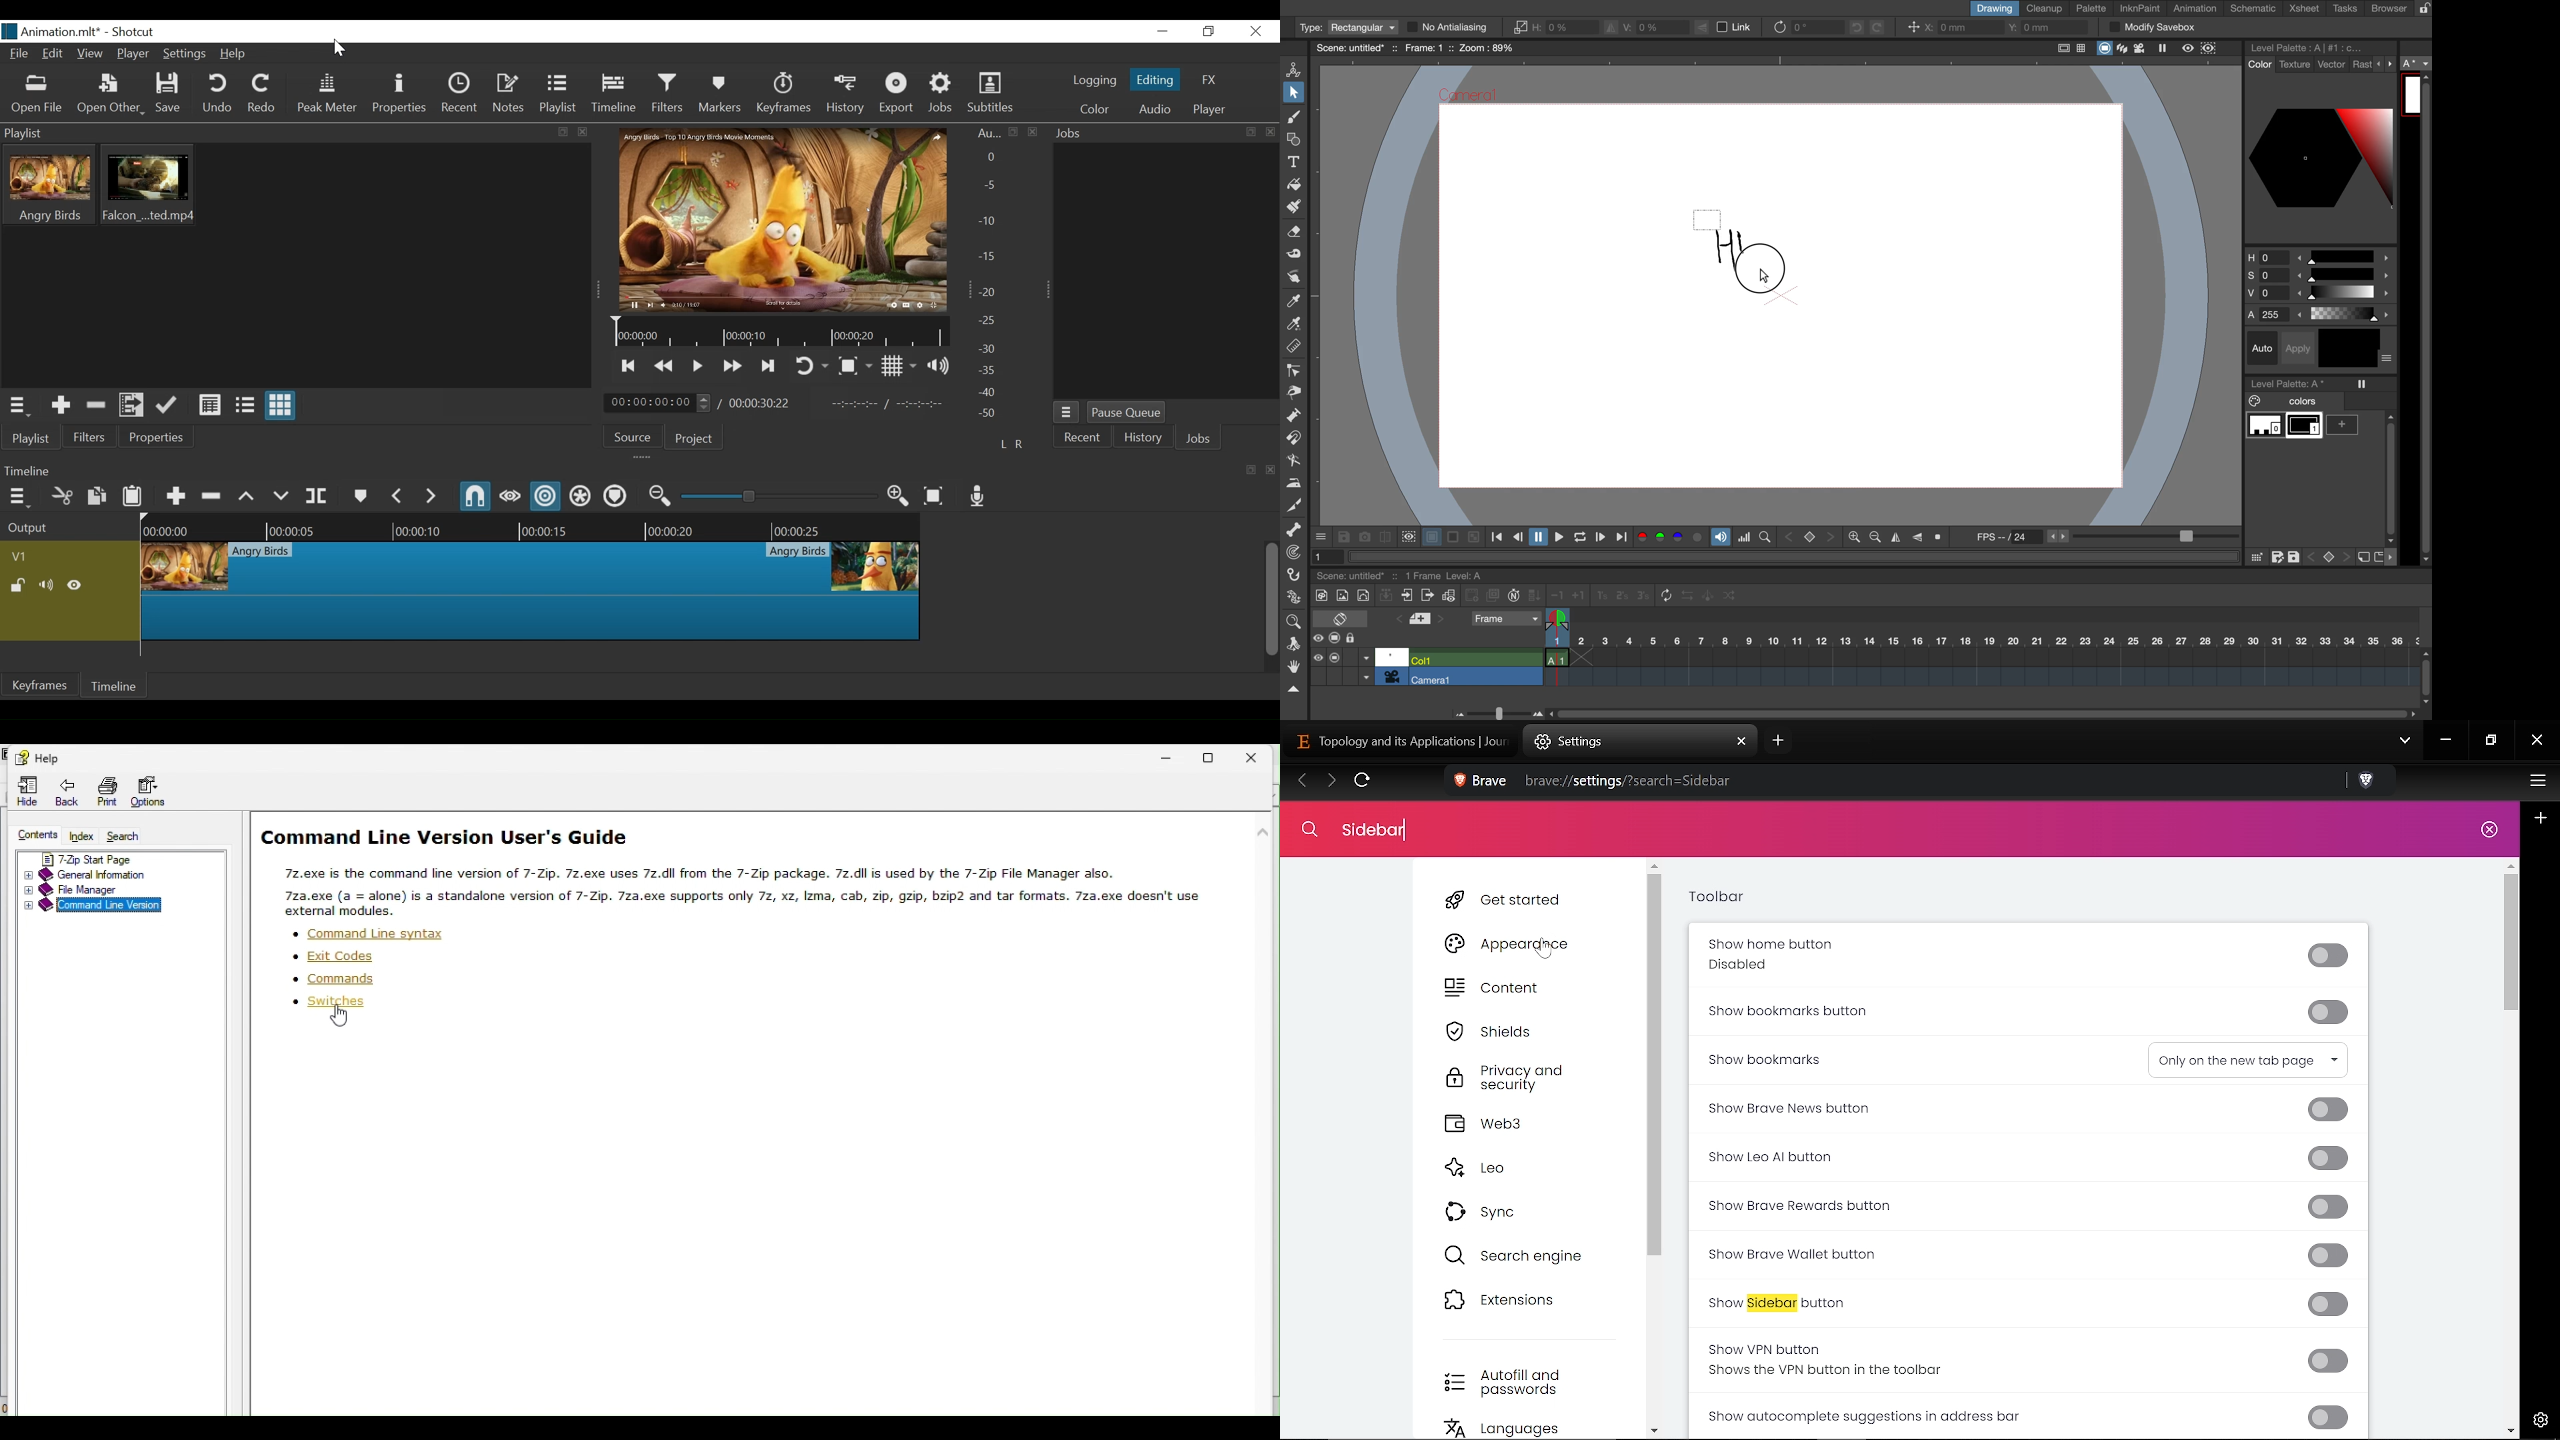 The width and height of the screenshot is (2576, 1456). Describe the element at coordinates (1153, 109) in the screenshot. I see `Audio` at that location.